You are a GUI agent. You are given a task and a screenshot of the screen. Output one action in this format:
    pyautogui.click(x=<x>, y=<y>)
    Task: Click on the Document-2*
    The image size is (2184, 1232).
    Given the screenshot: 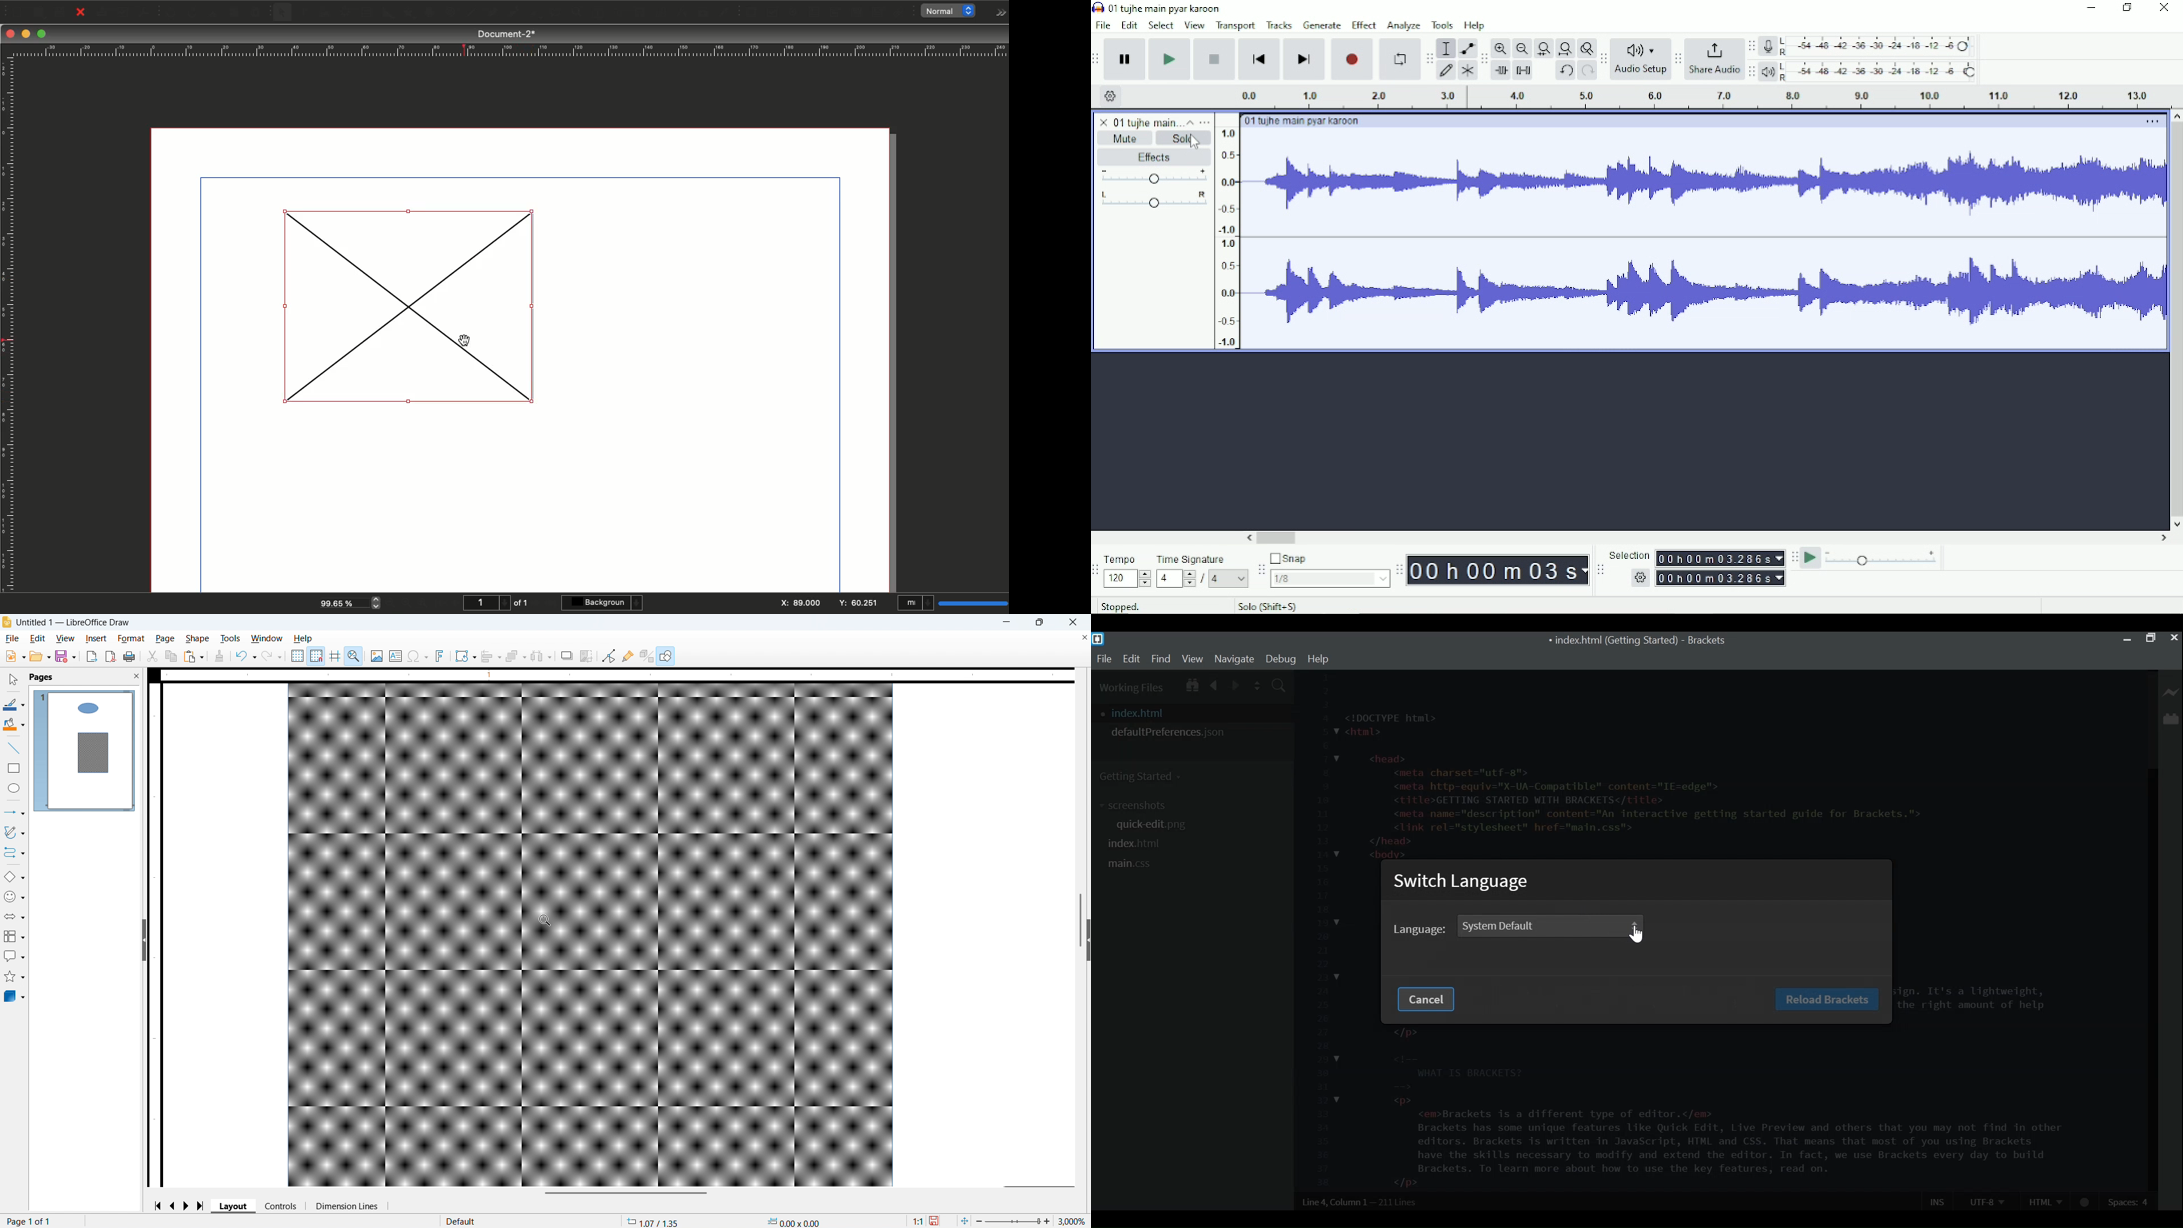 What is the action you would take?
    pyautogui.click(x=508, y=34)
    